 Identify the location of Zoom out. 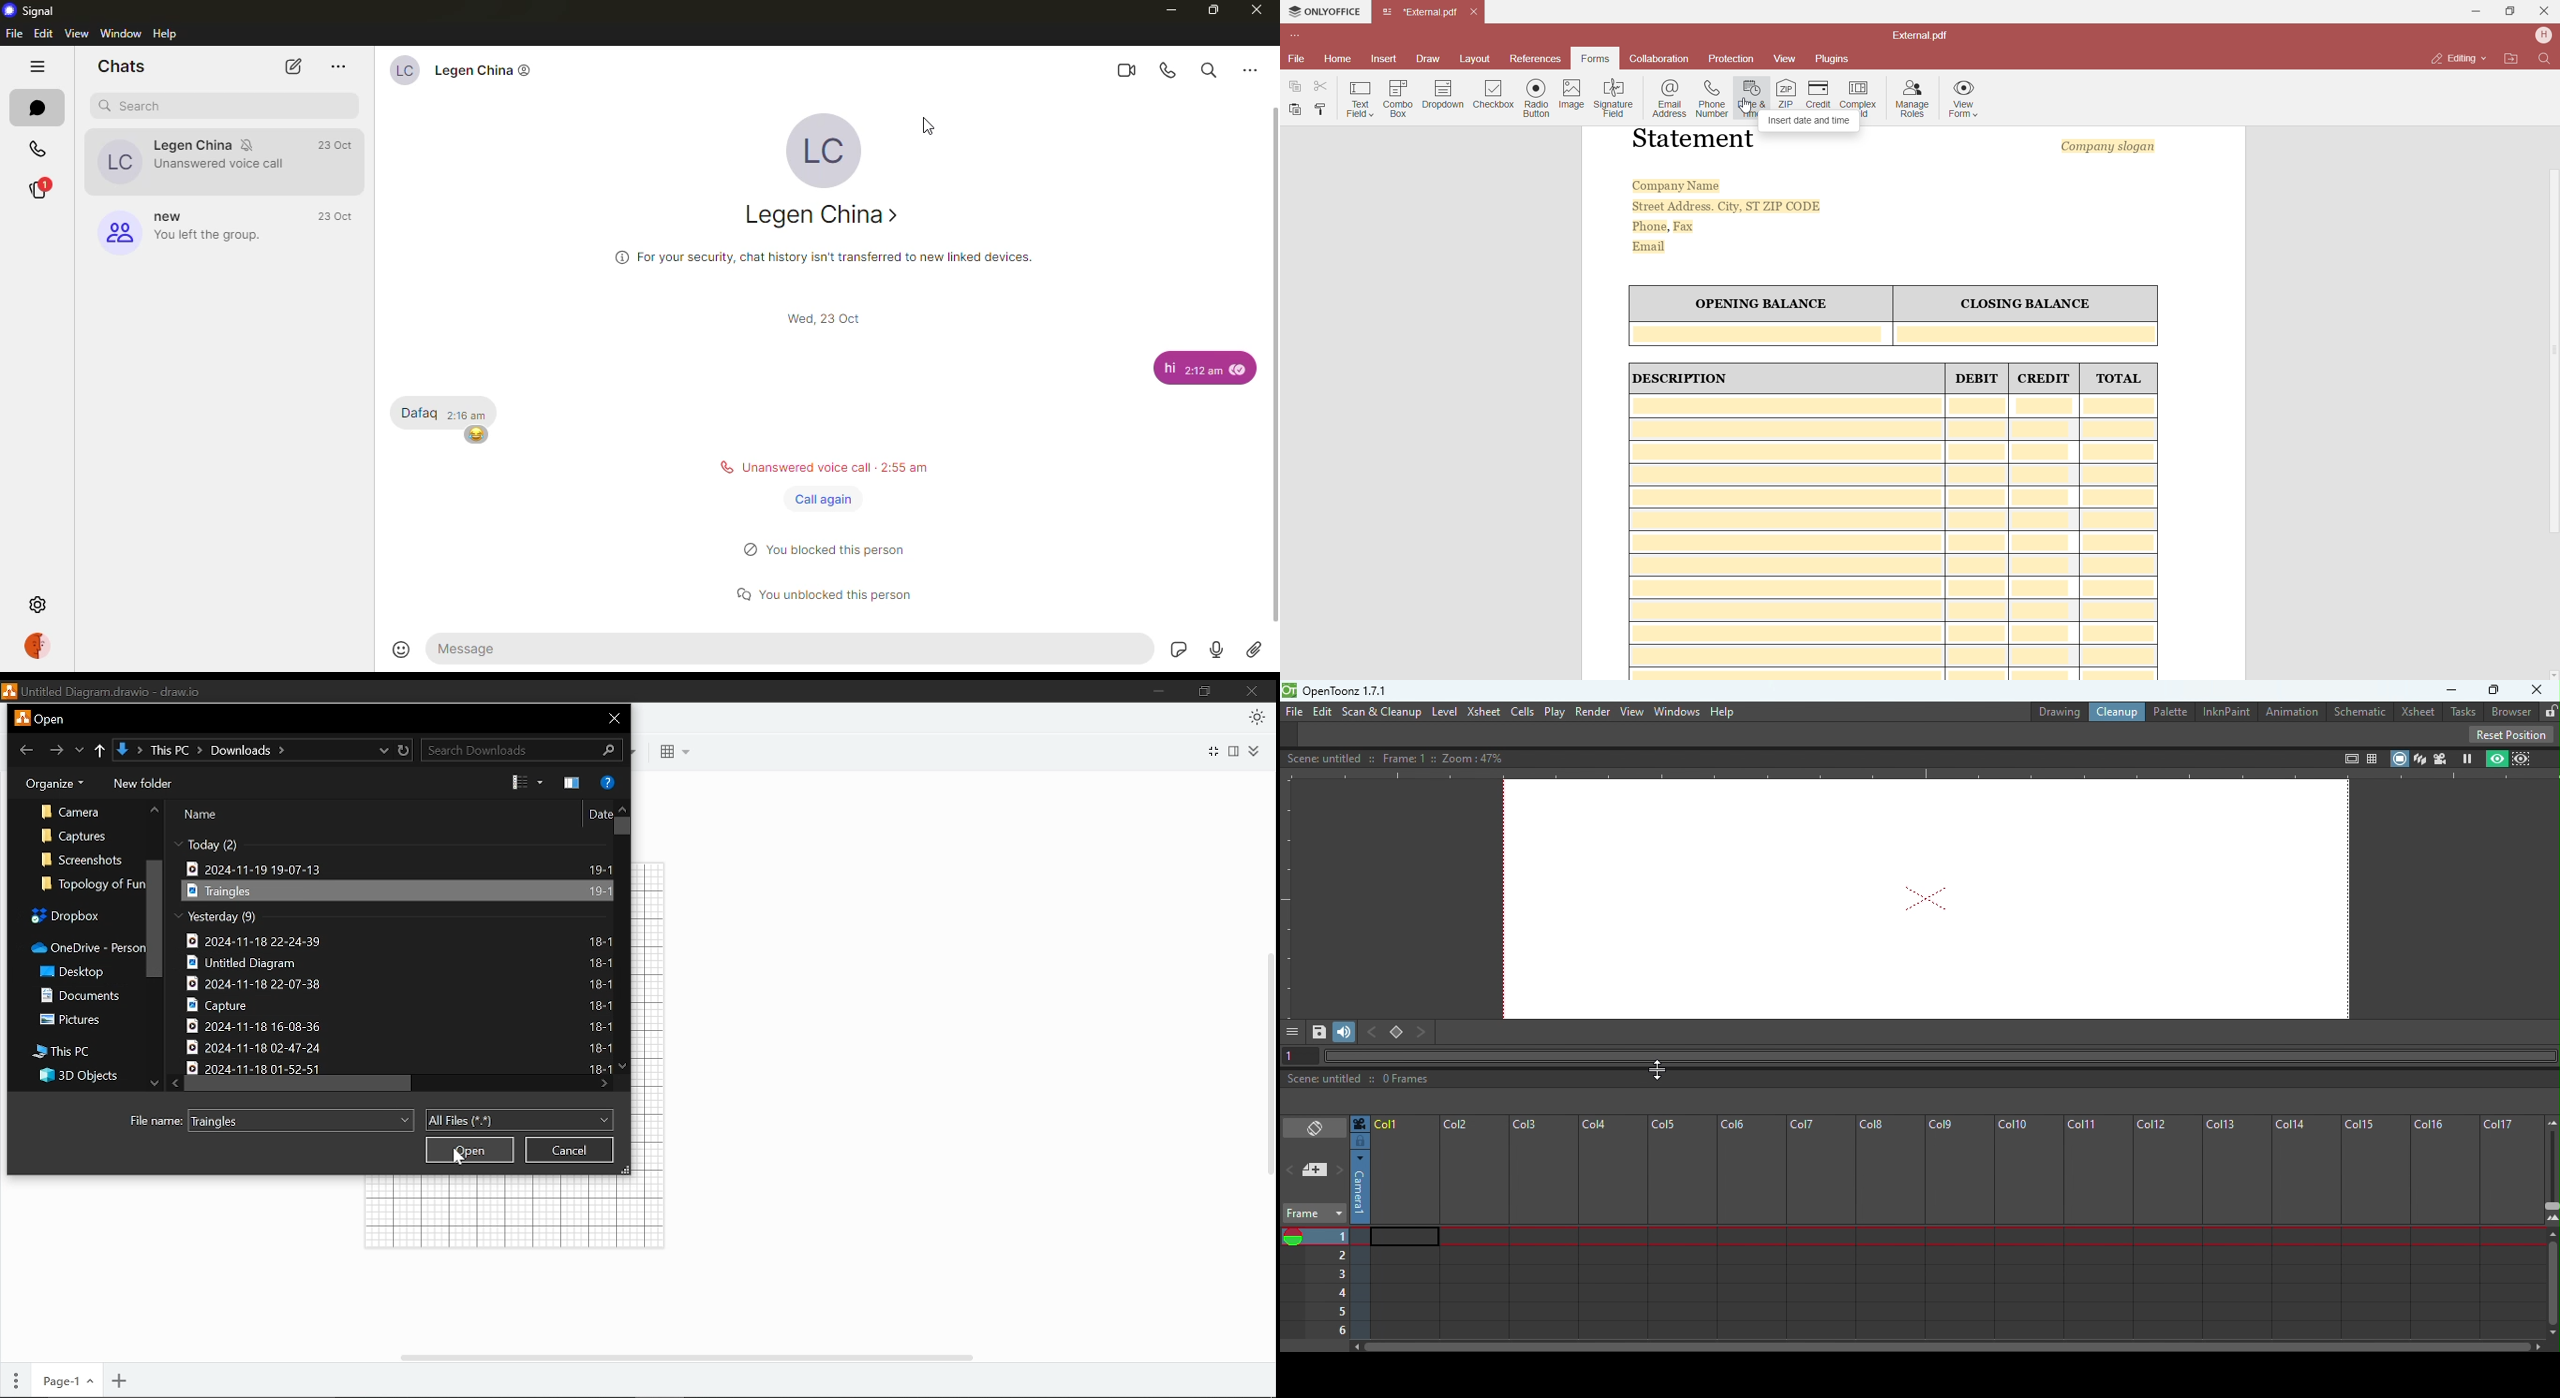
(2552, 1121).